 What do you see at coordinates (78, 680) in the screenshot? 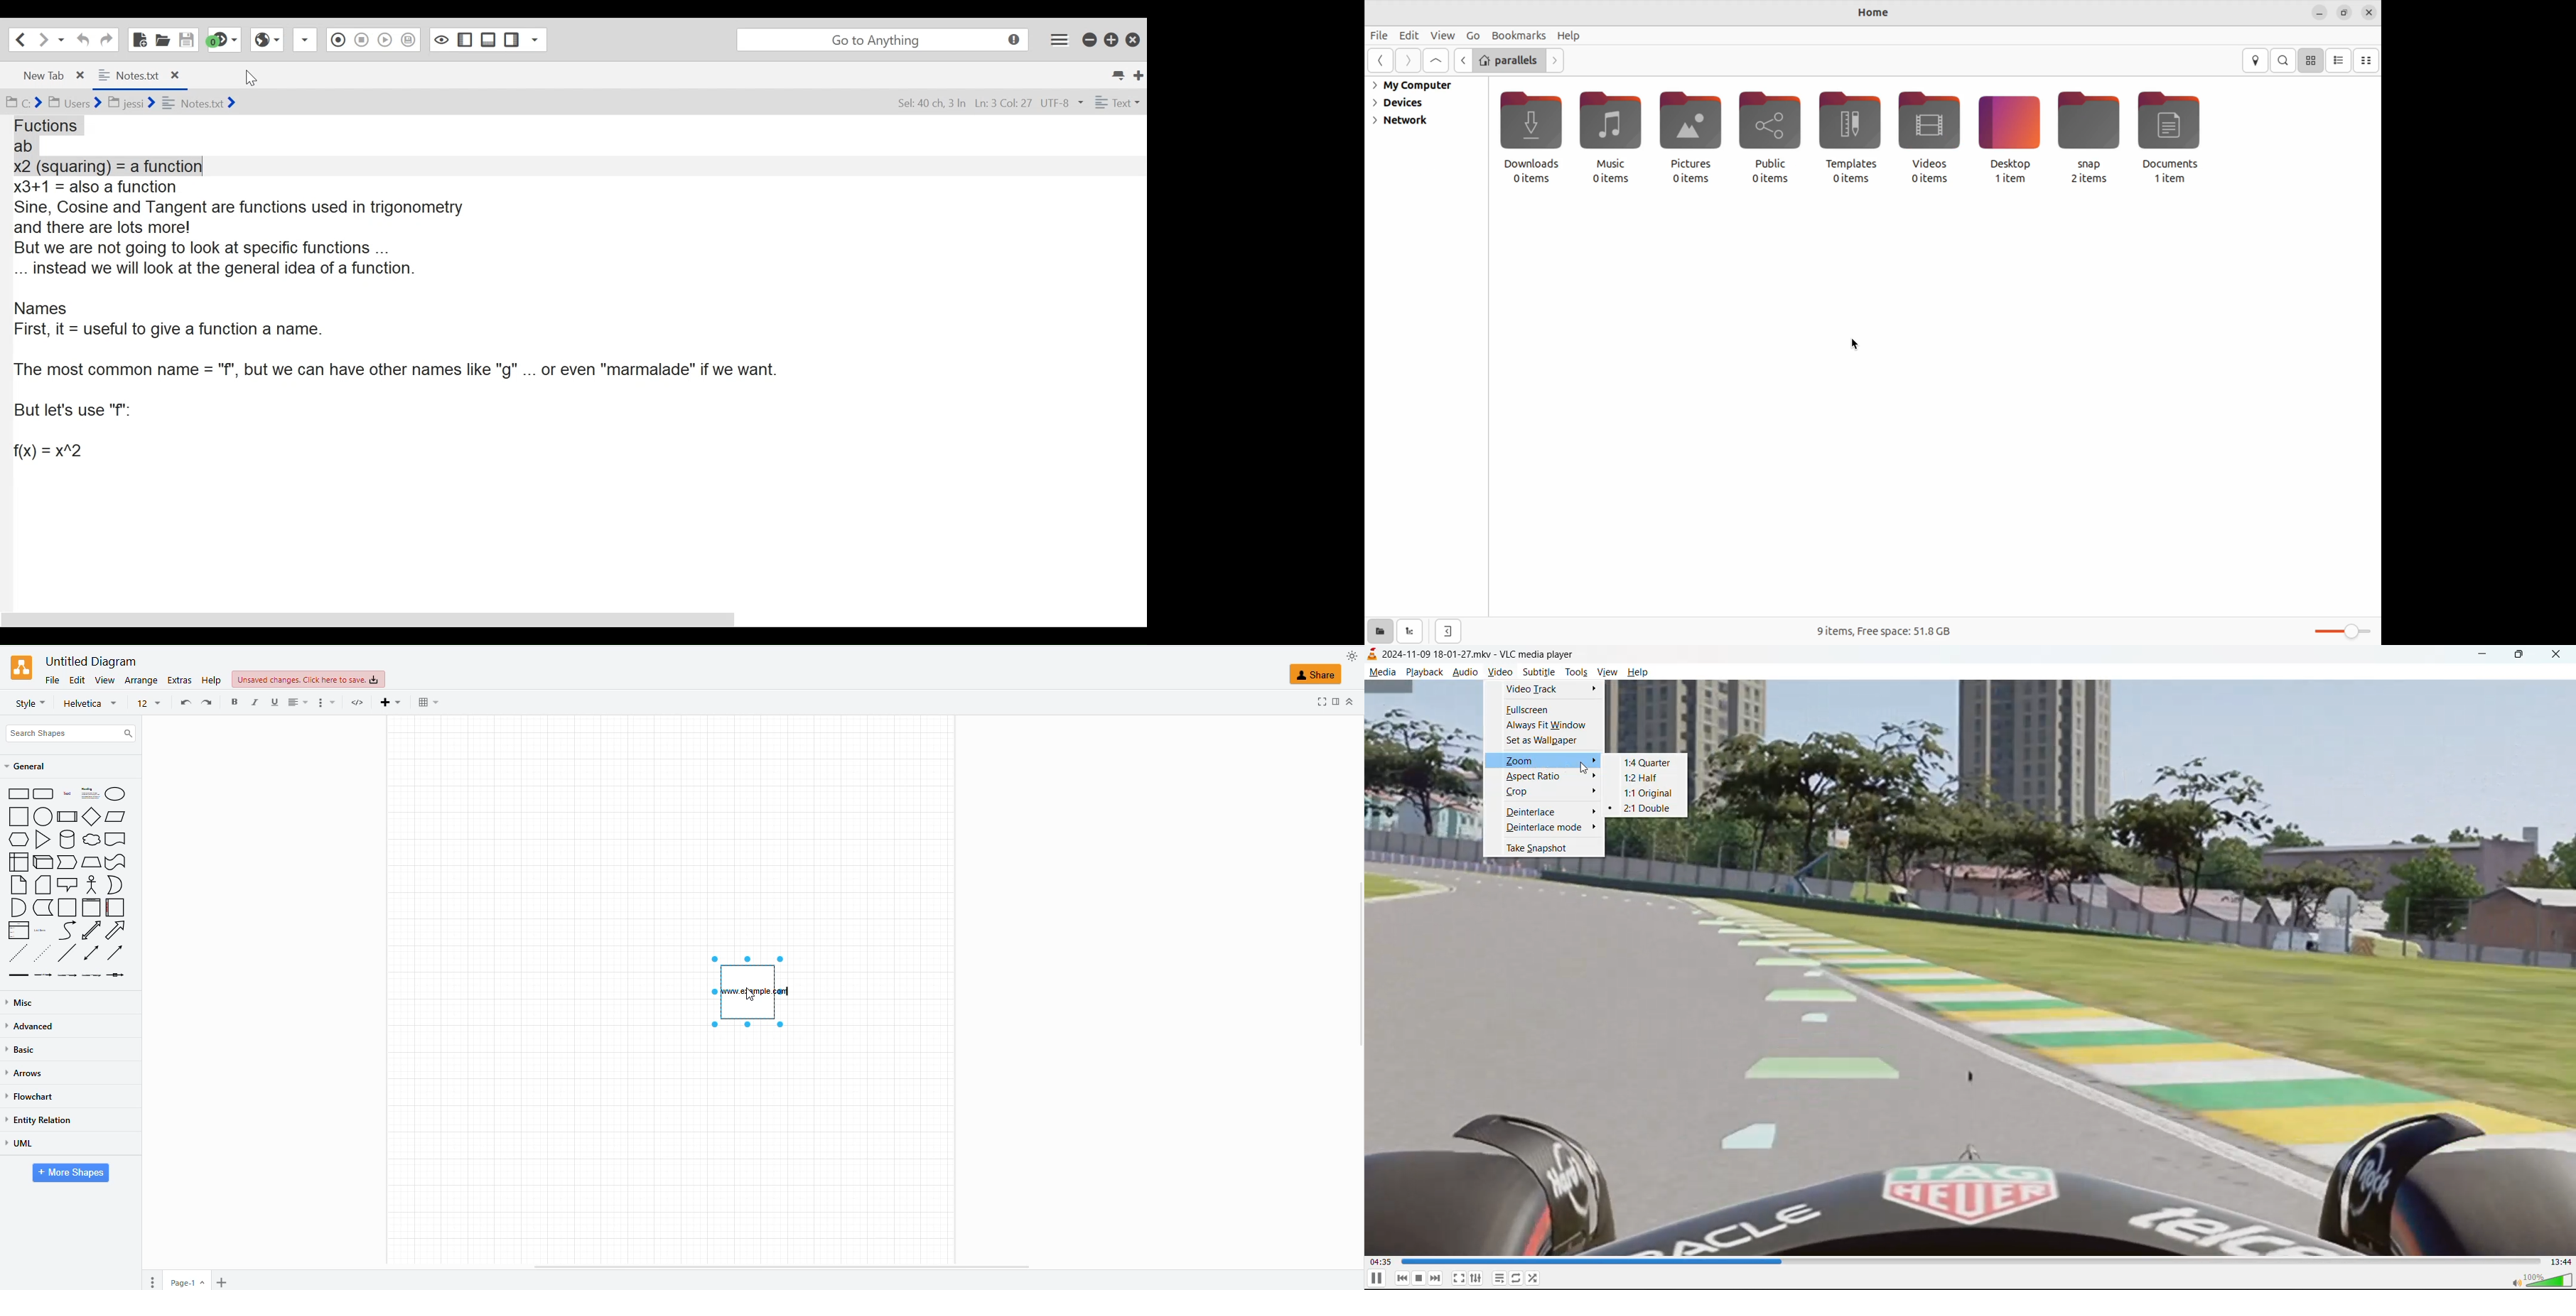
I see `edit` at bounding box center [78, 680].